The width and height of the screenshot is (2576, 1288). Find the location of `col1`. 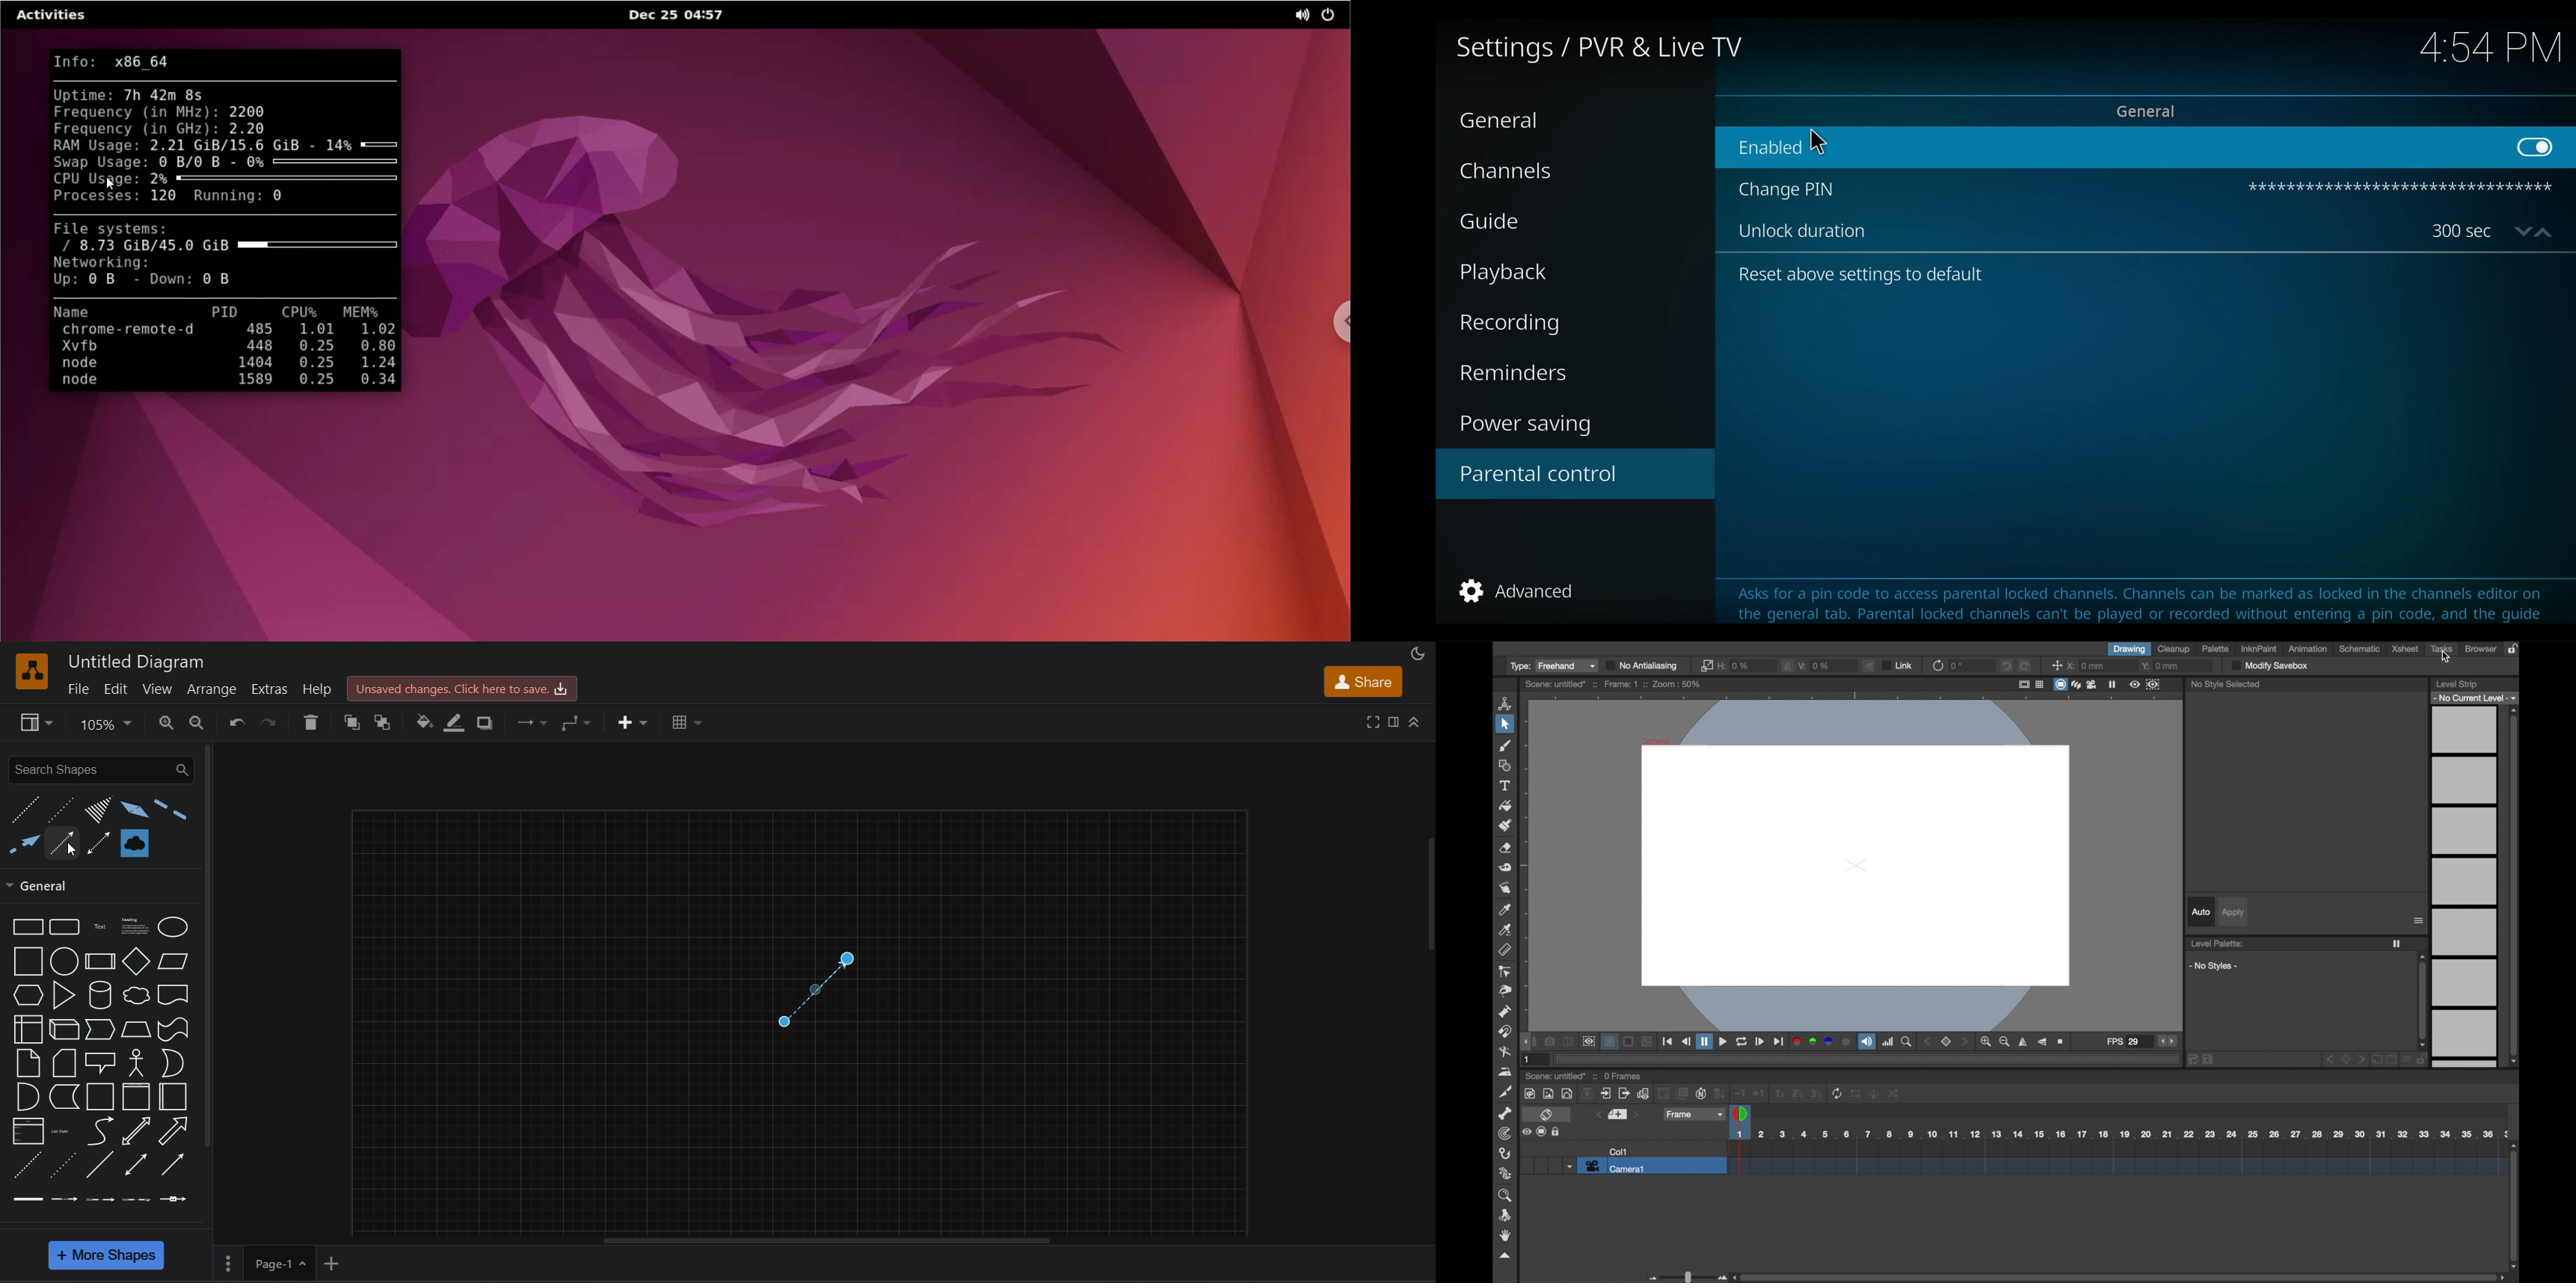

col1 is located at coordinates (1618, 1151).